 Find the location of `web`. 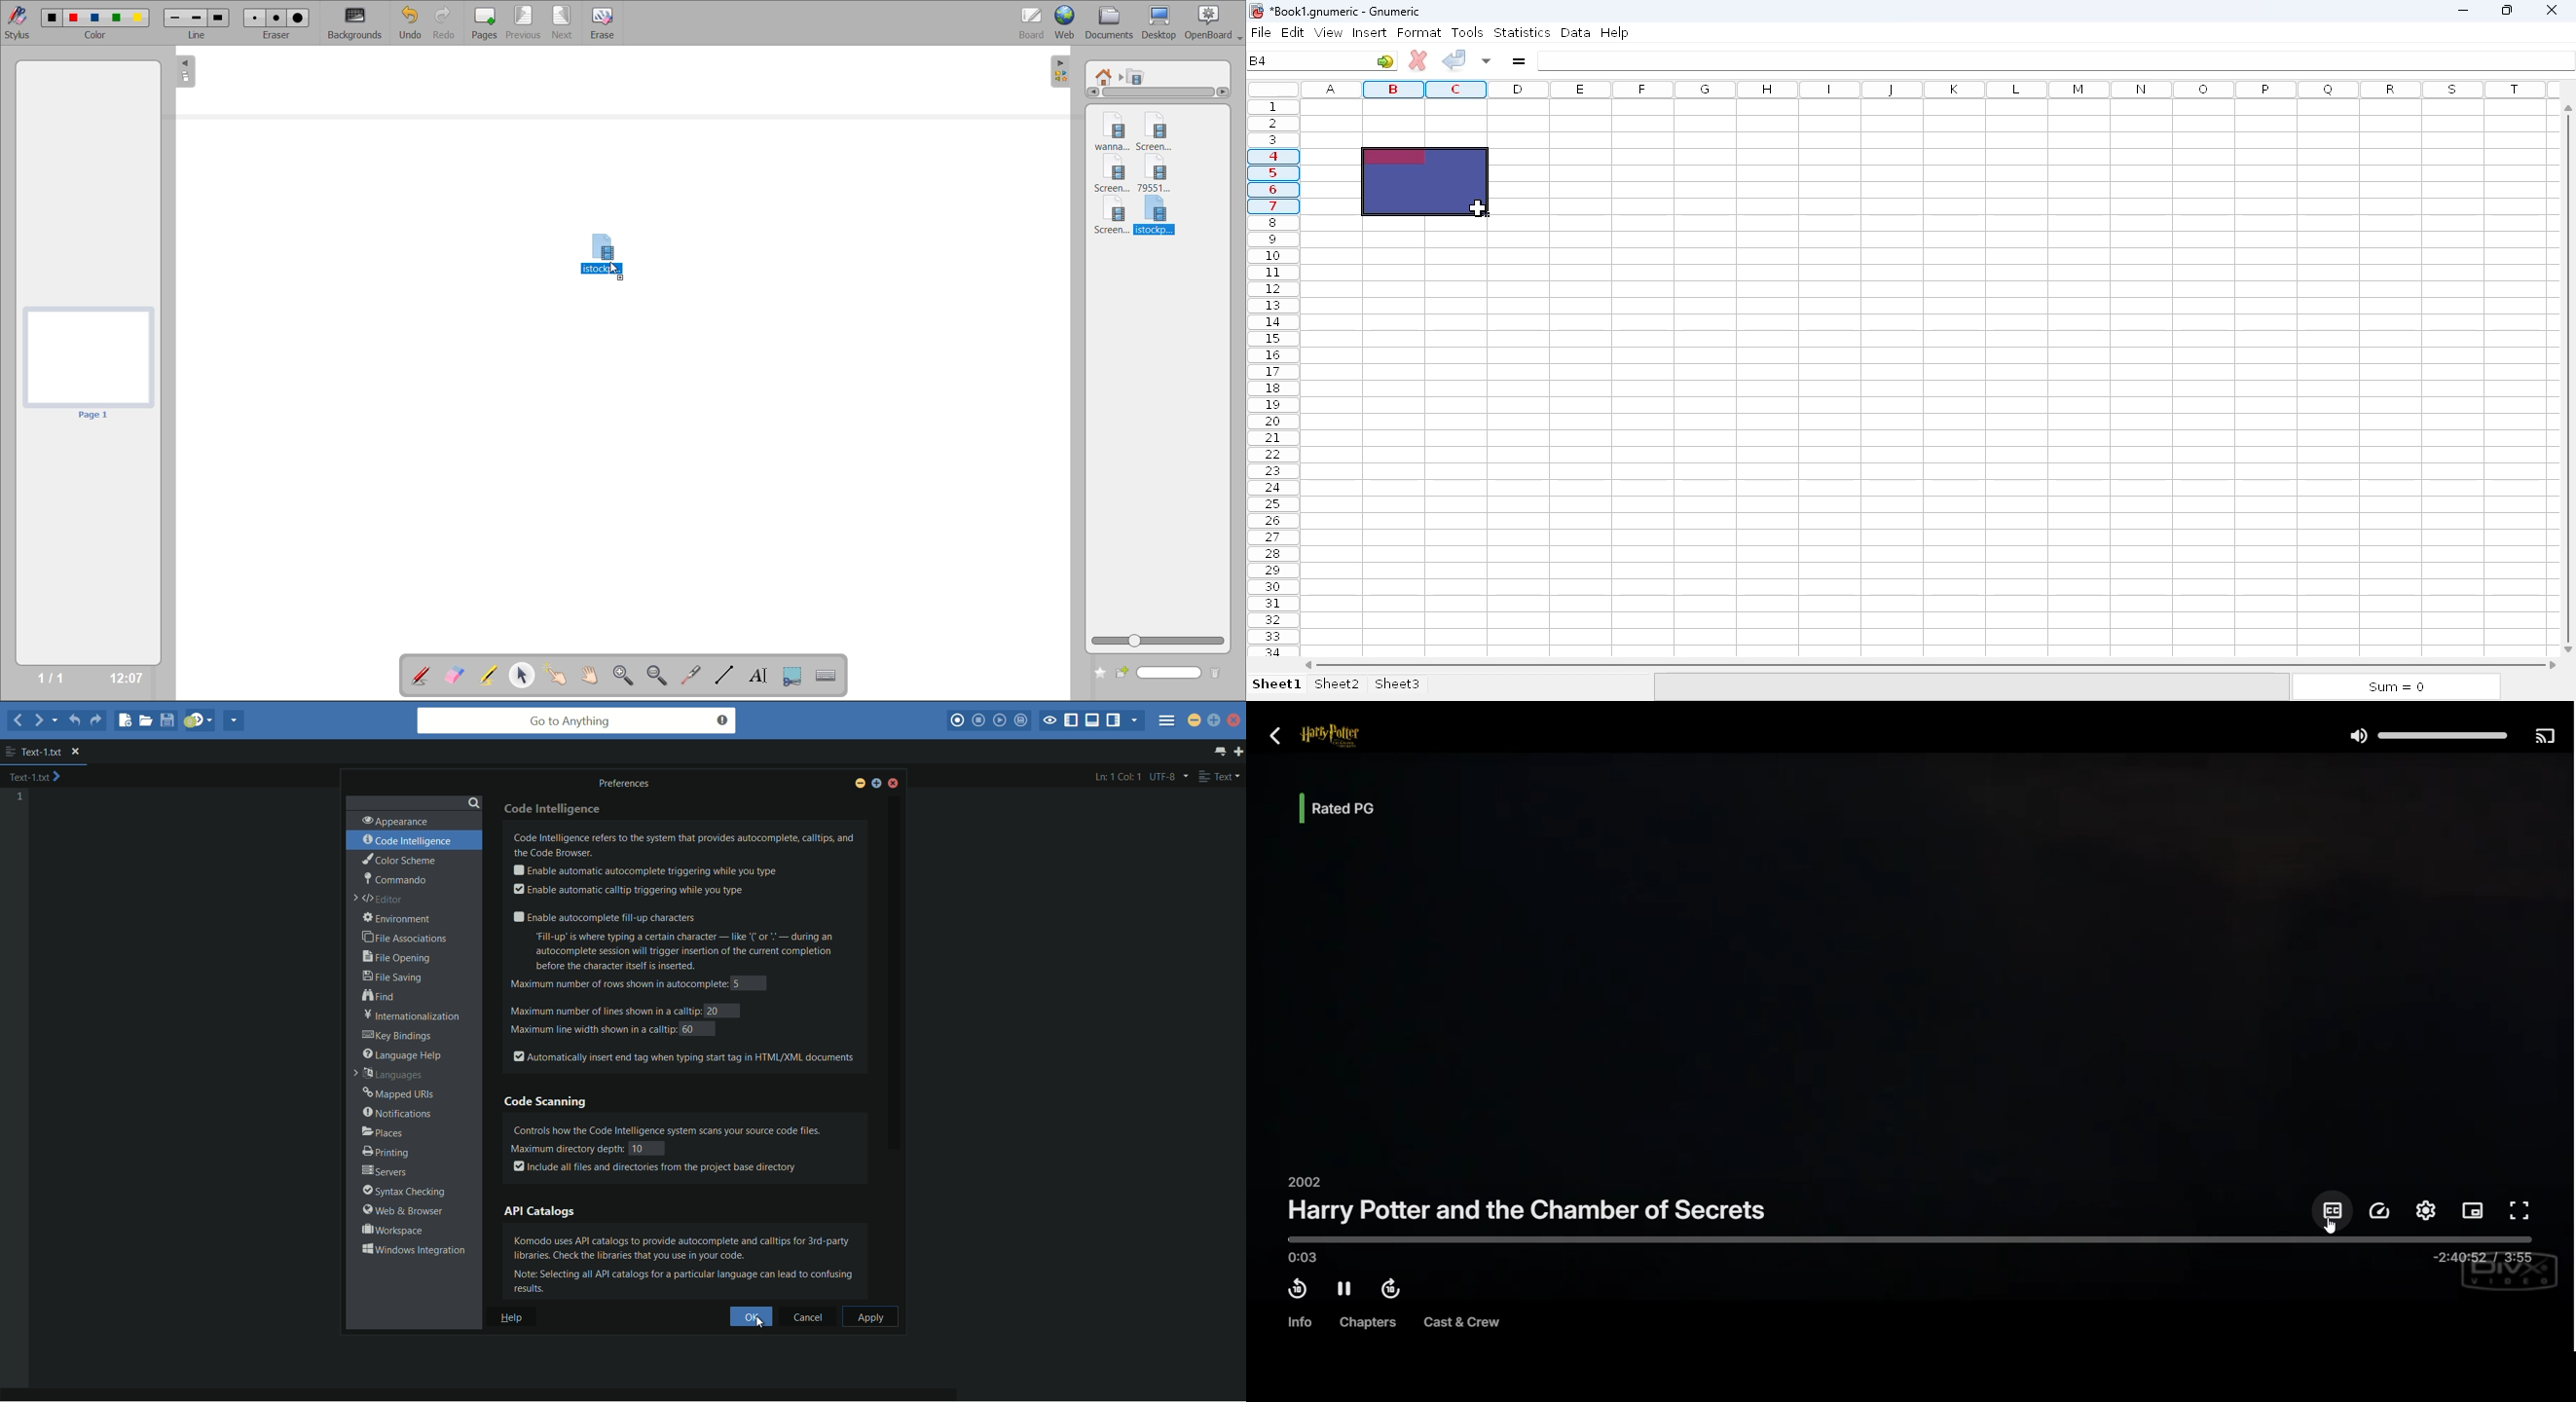

web is located at coordinates (1067, 23).